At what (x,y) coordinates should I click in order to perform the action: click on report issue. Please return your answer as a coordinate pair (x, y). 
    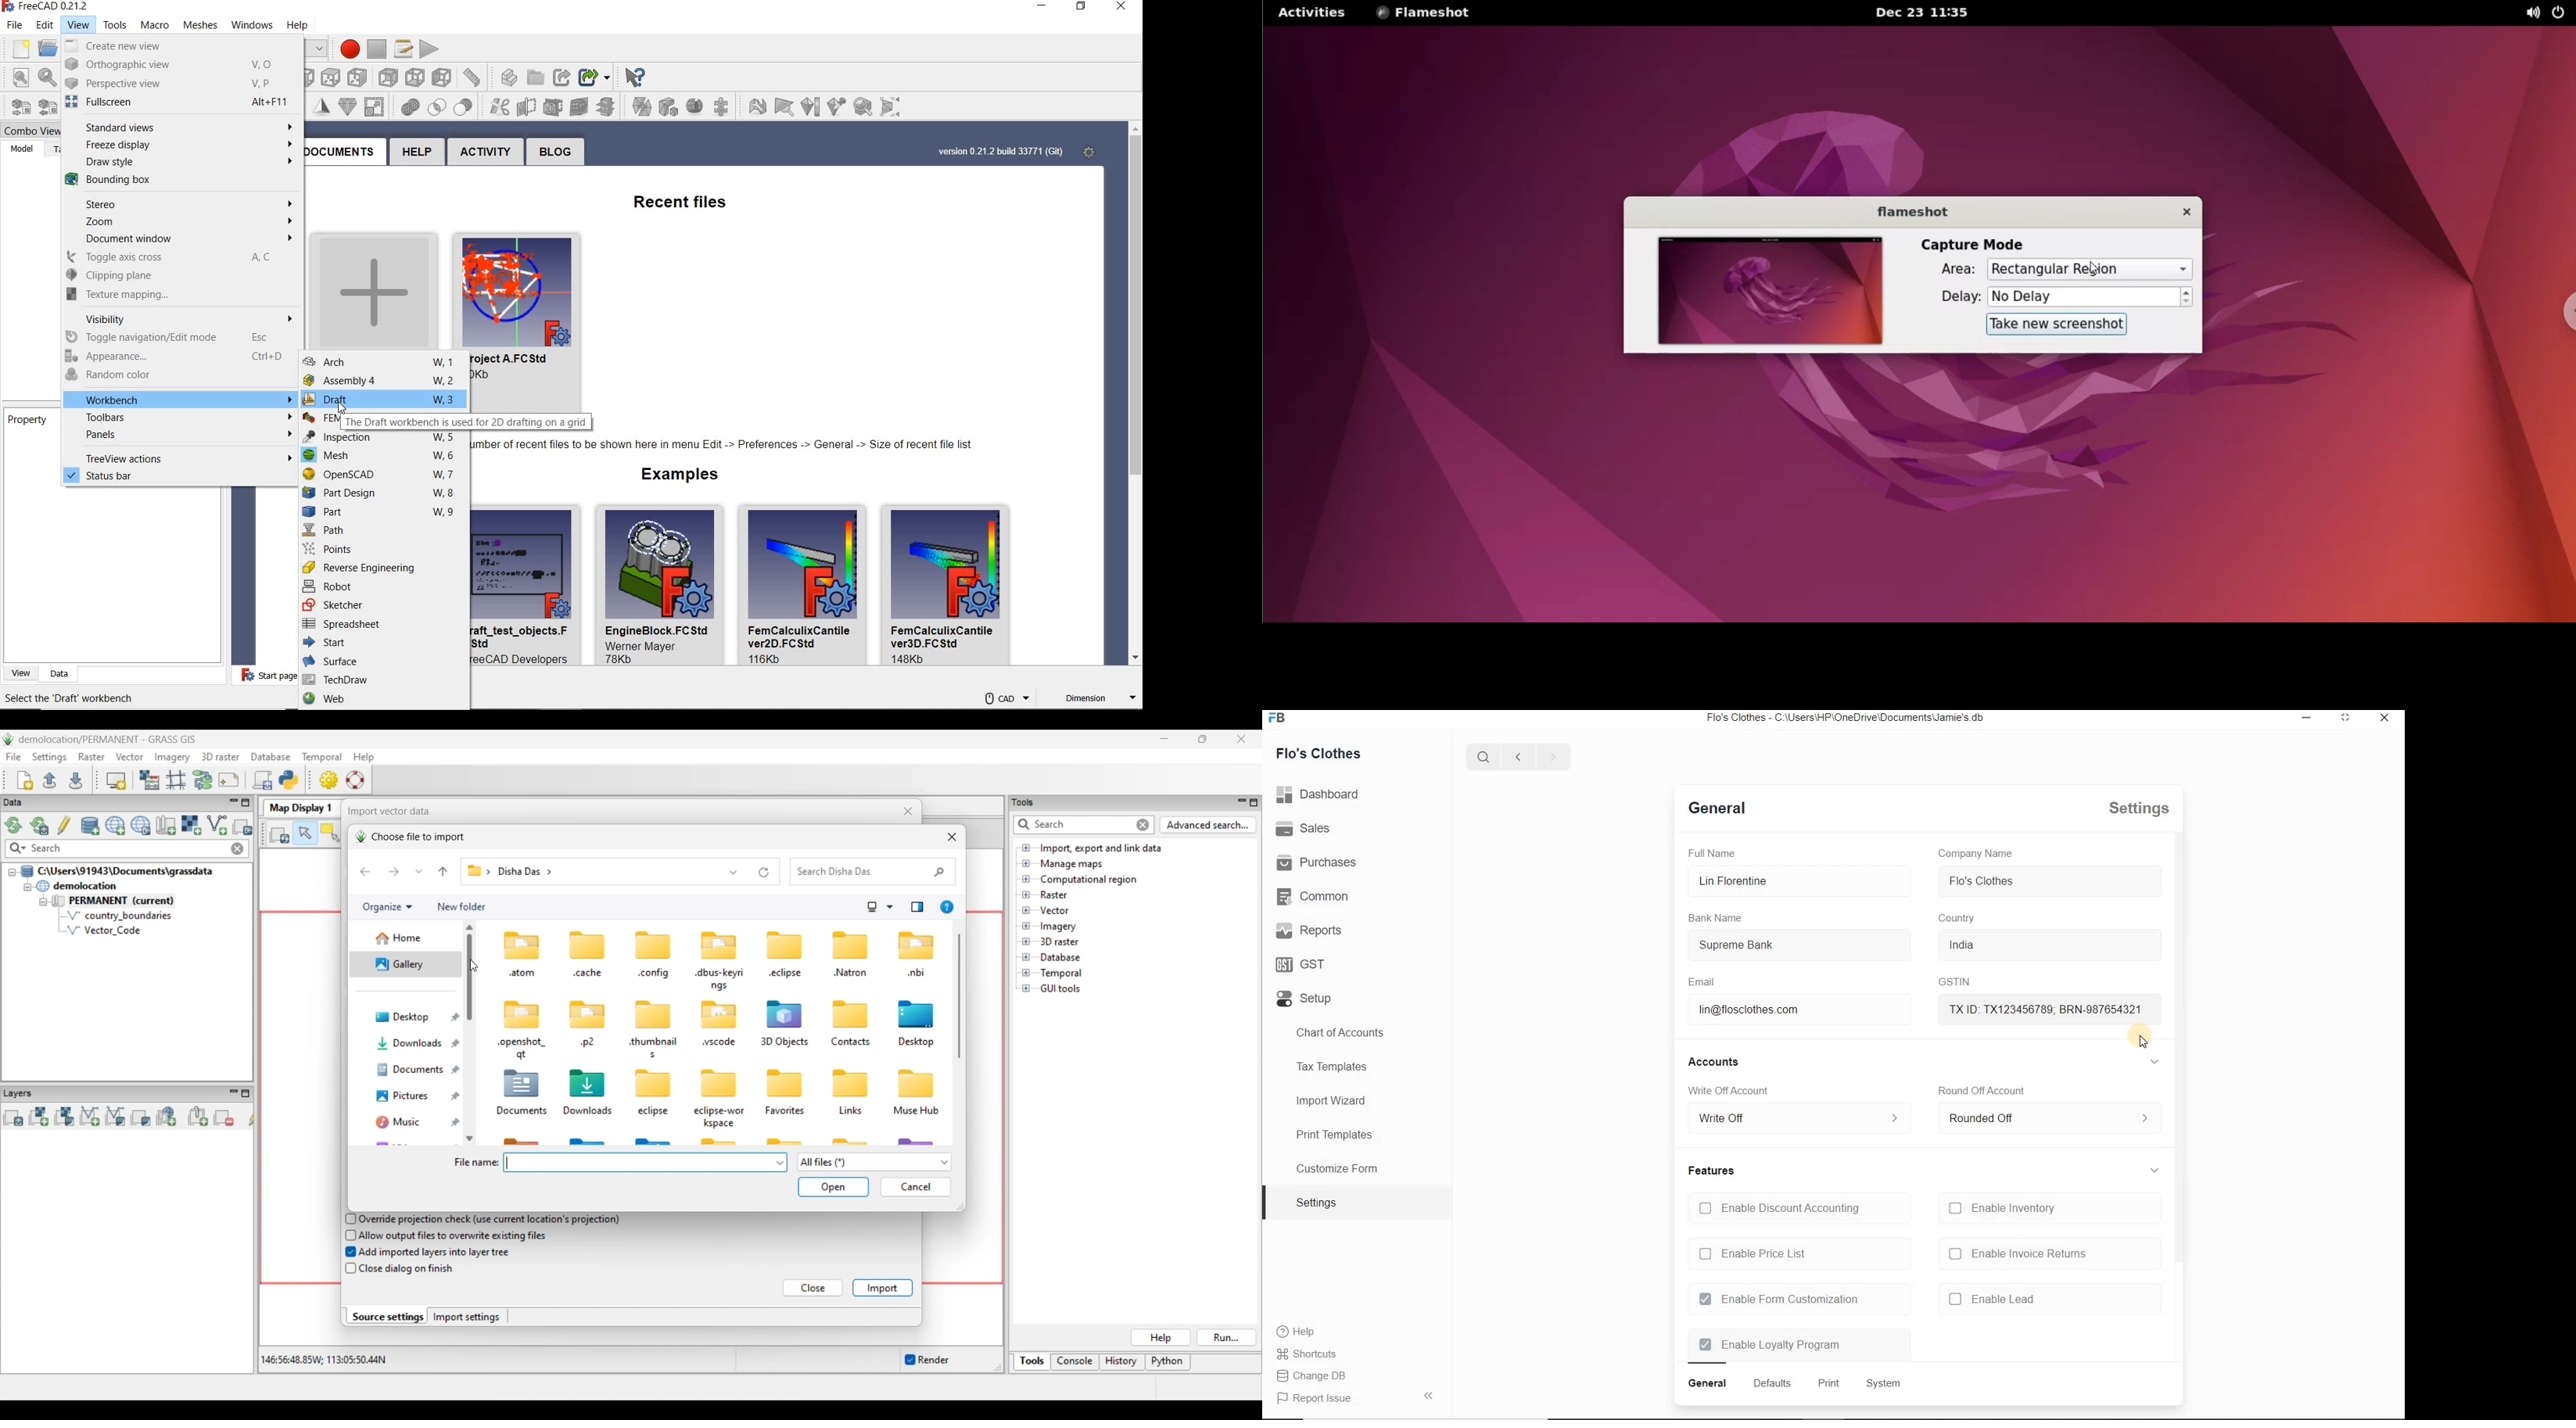
    Looking at the image, I should click on (1321, 1399).